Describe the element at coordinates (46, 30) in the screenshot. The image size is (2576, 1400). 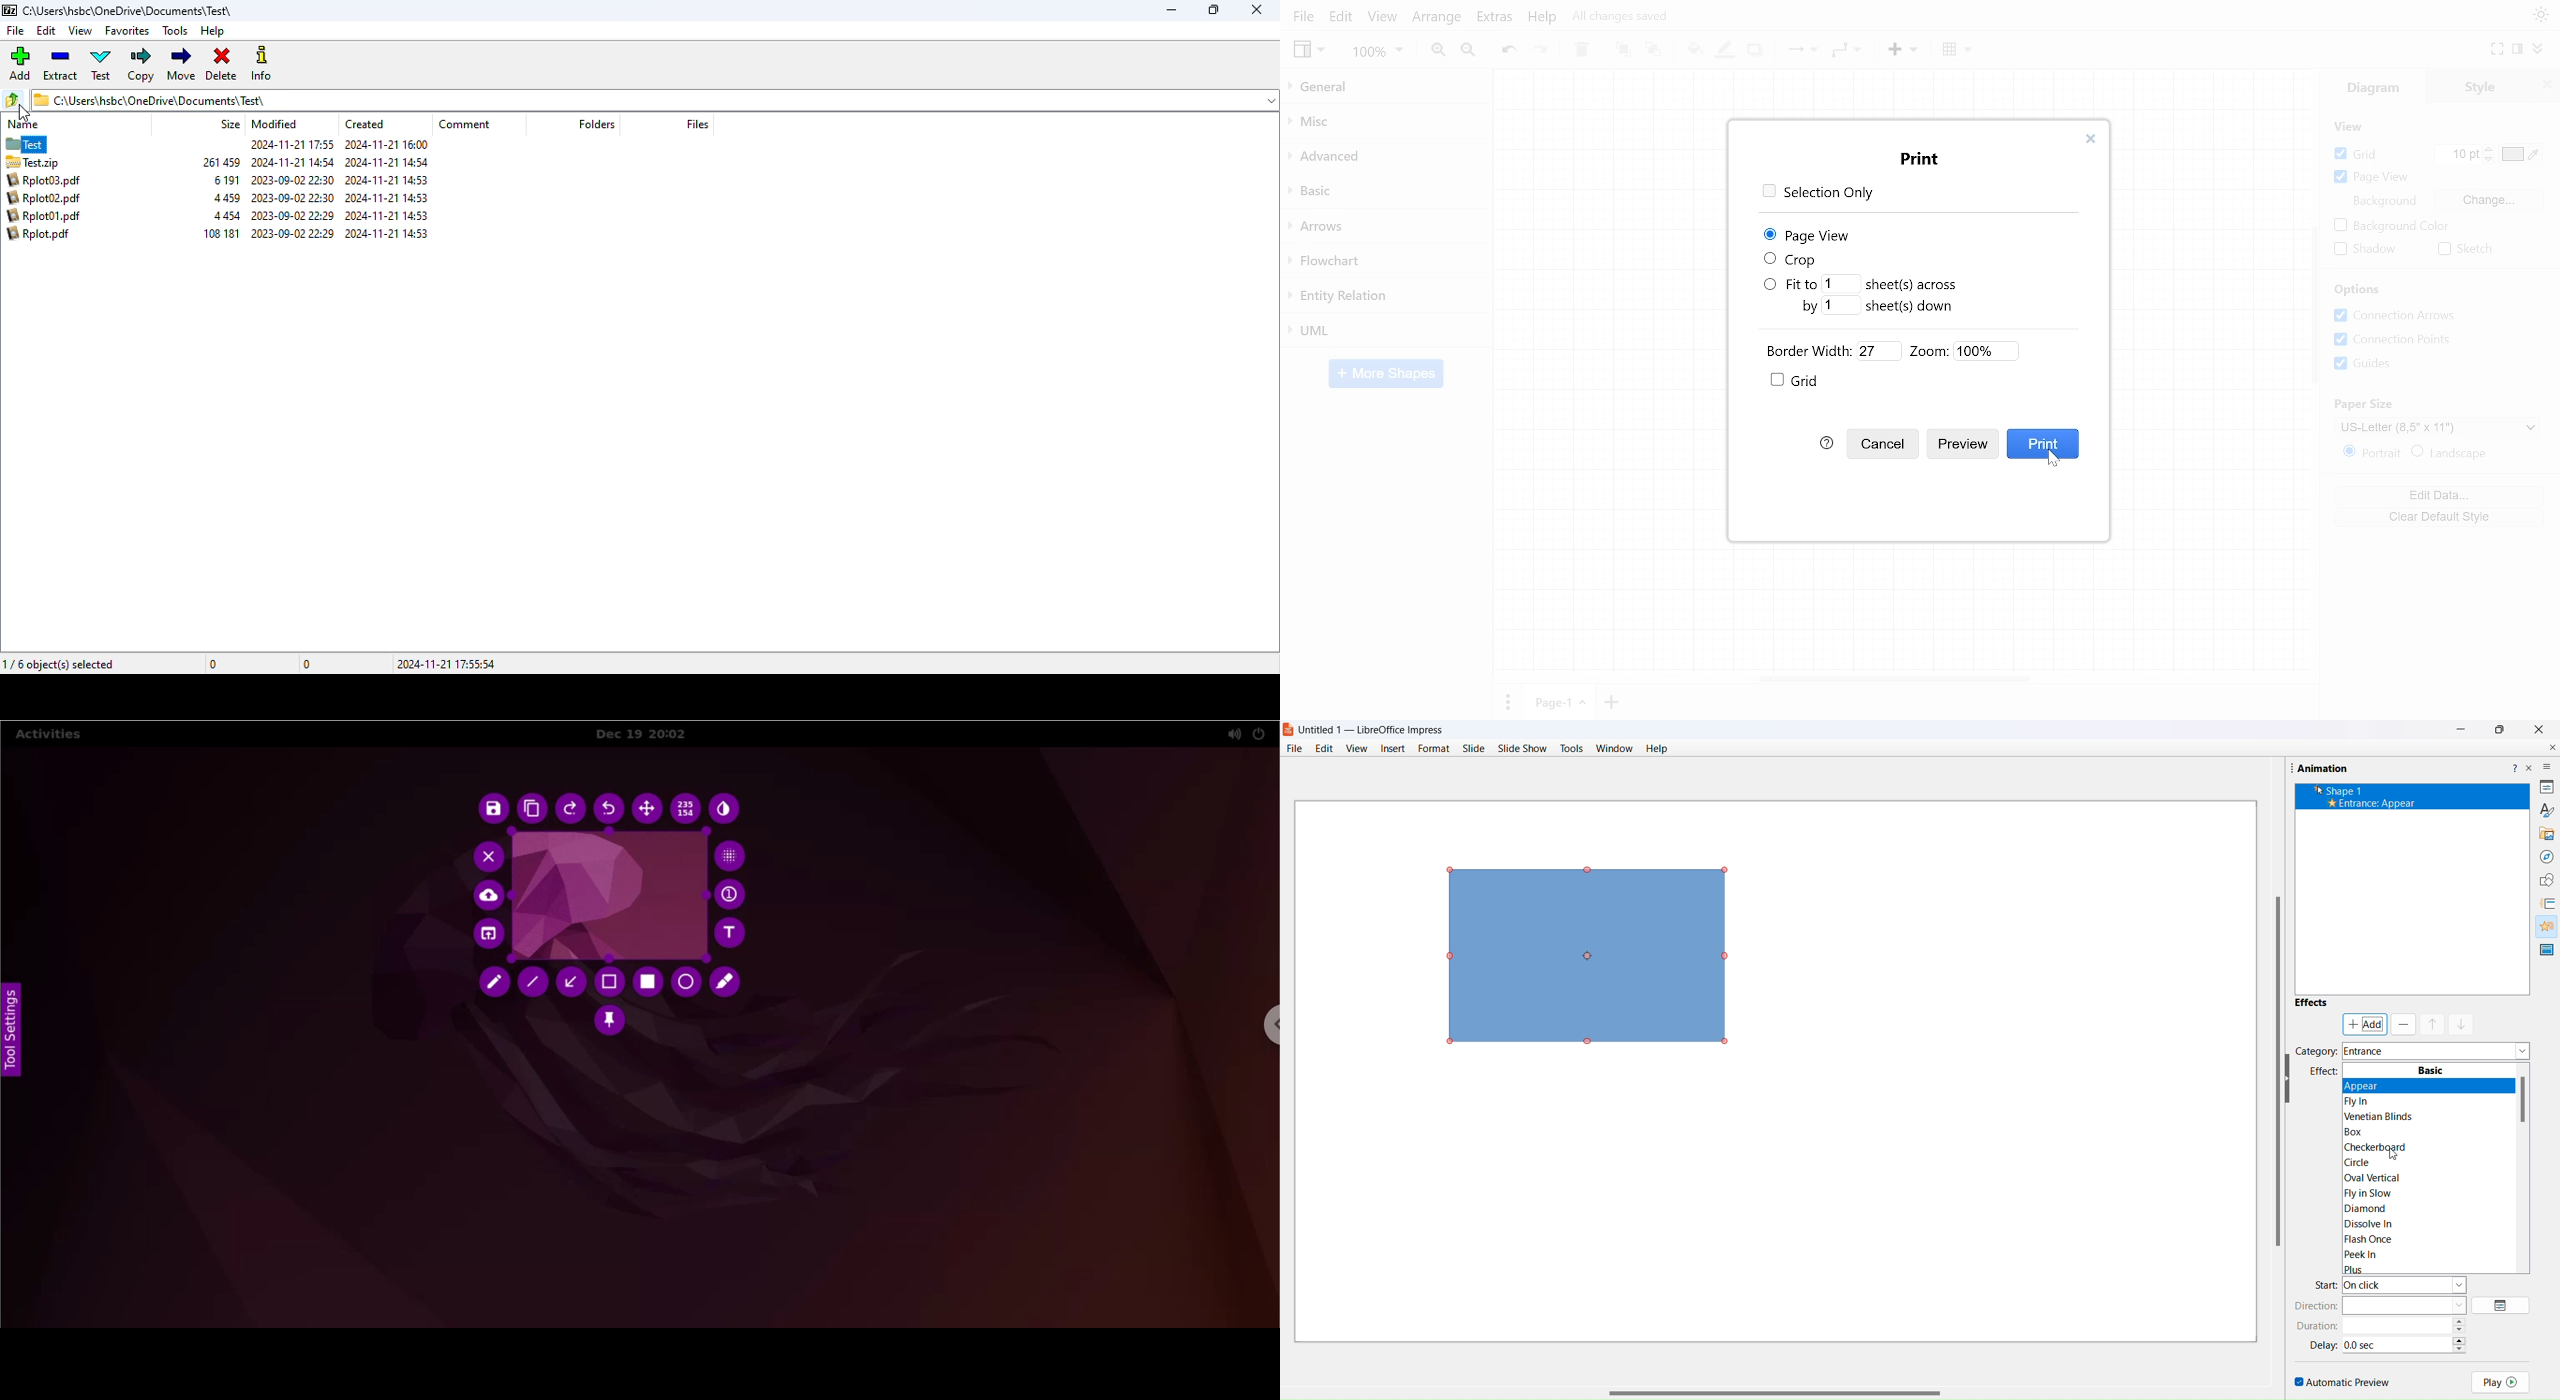
I see `edit` at that location.